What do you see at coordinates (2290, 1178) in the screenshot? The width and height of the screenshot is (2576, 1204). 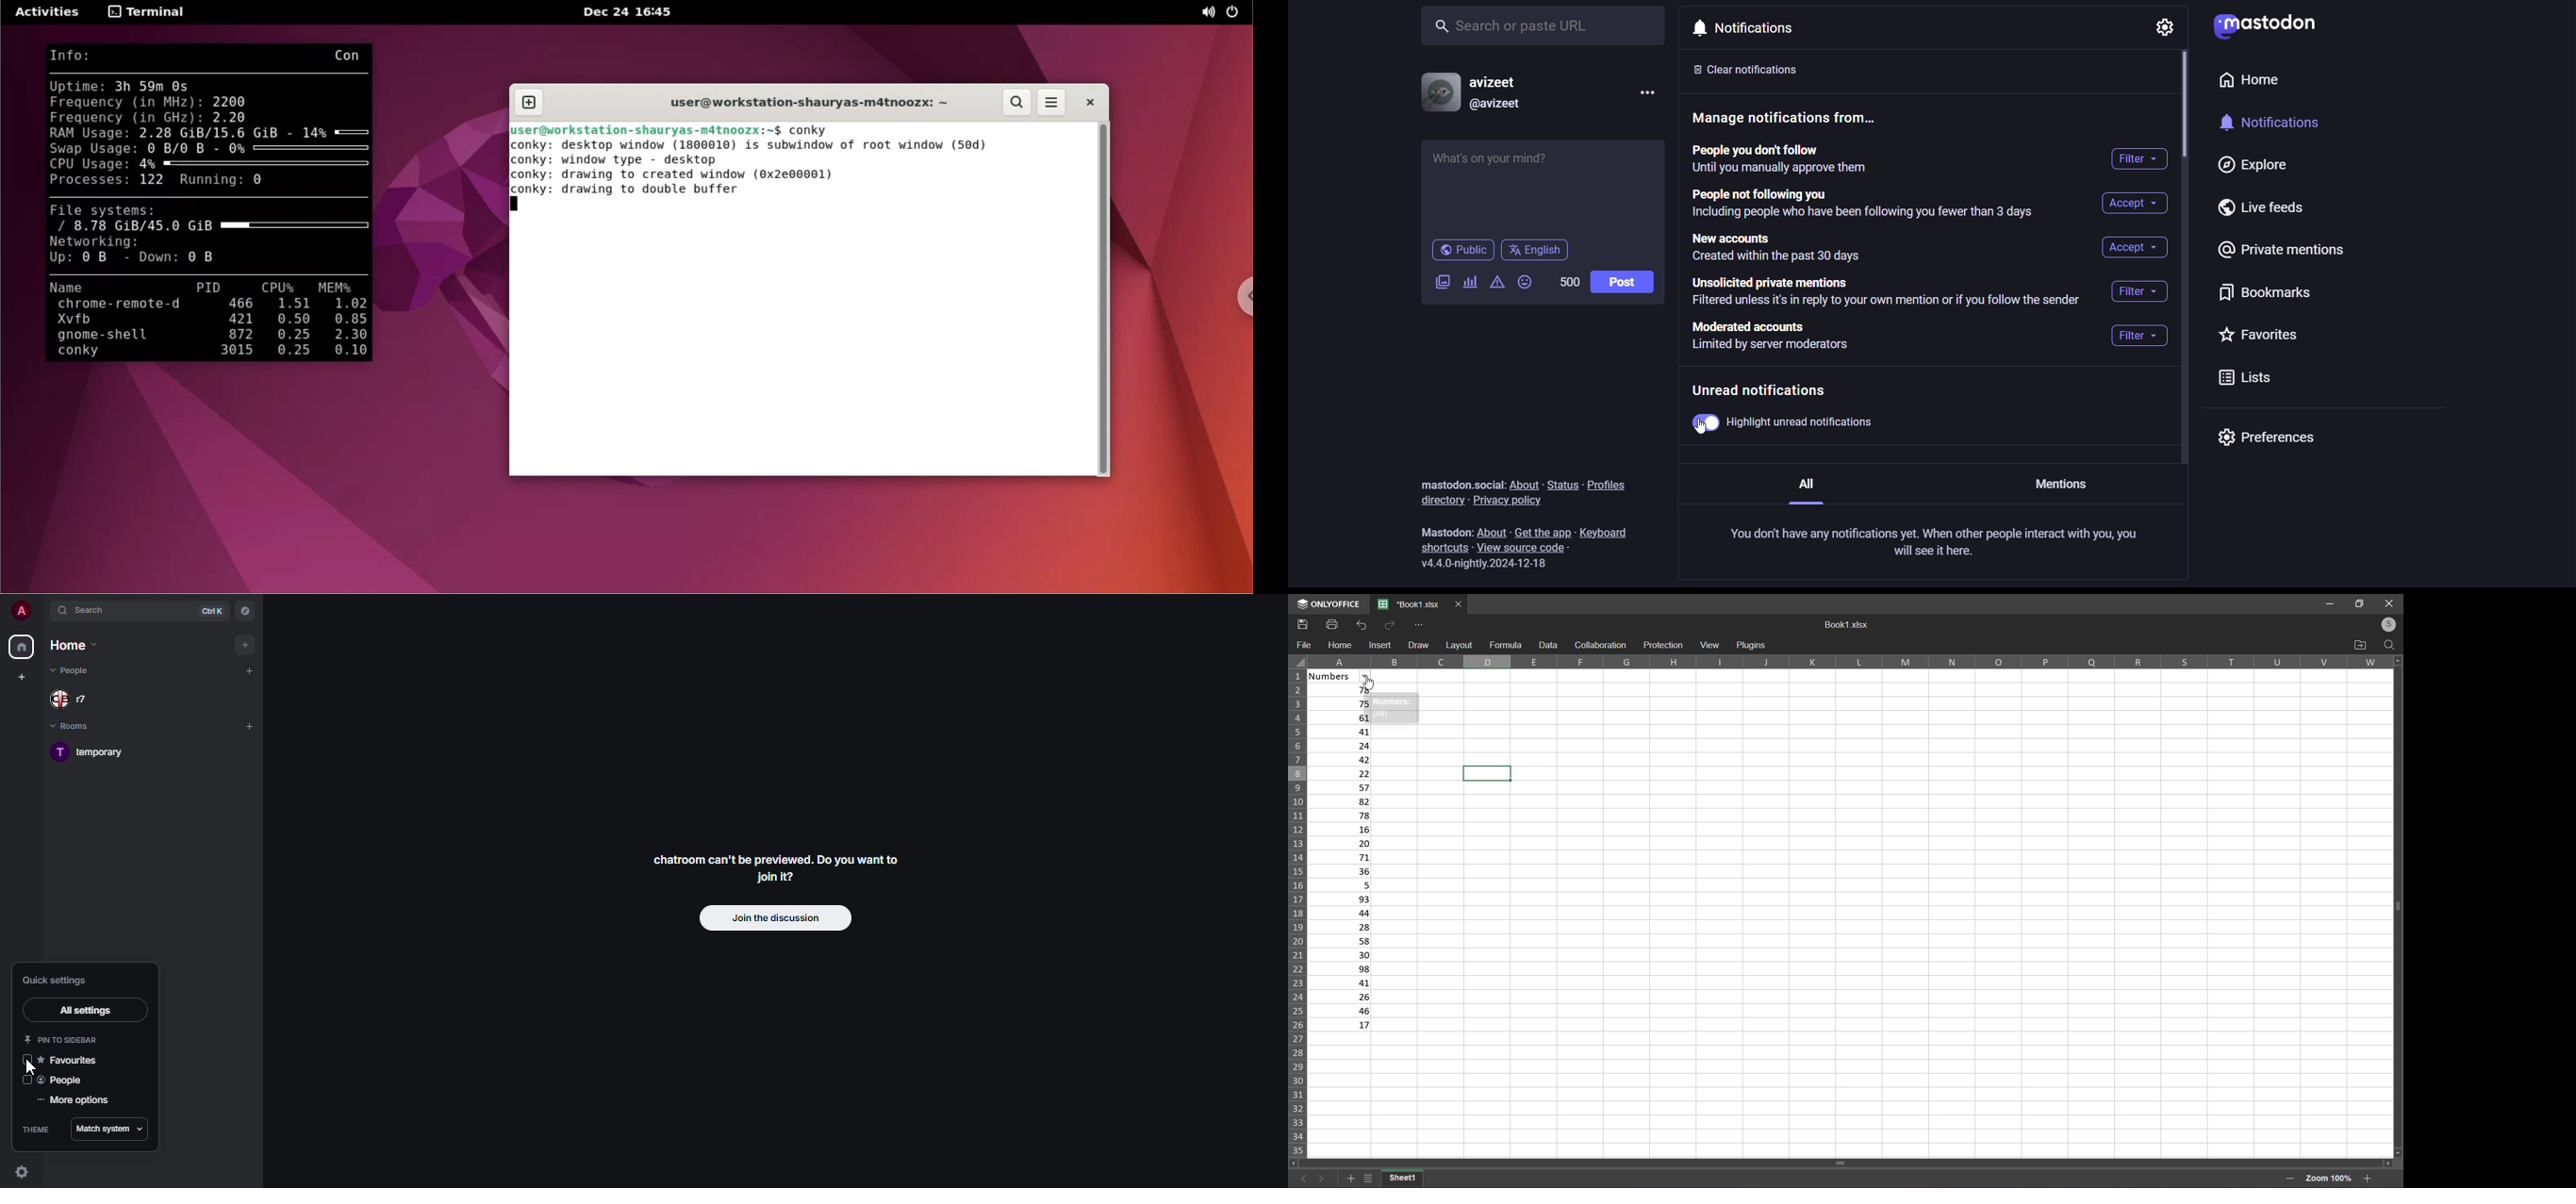 I see `Zoom out` at bounding box center [2290, 1178].